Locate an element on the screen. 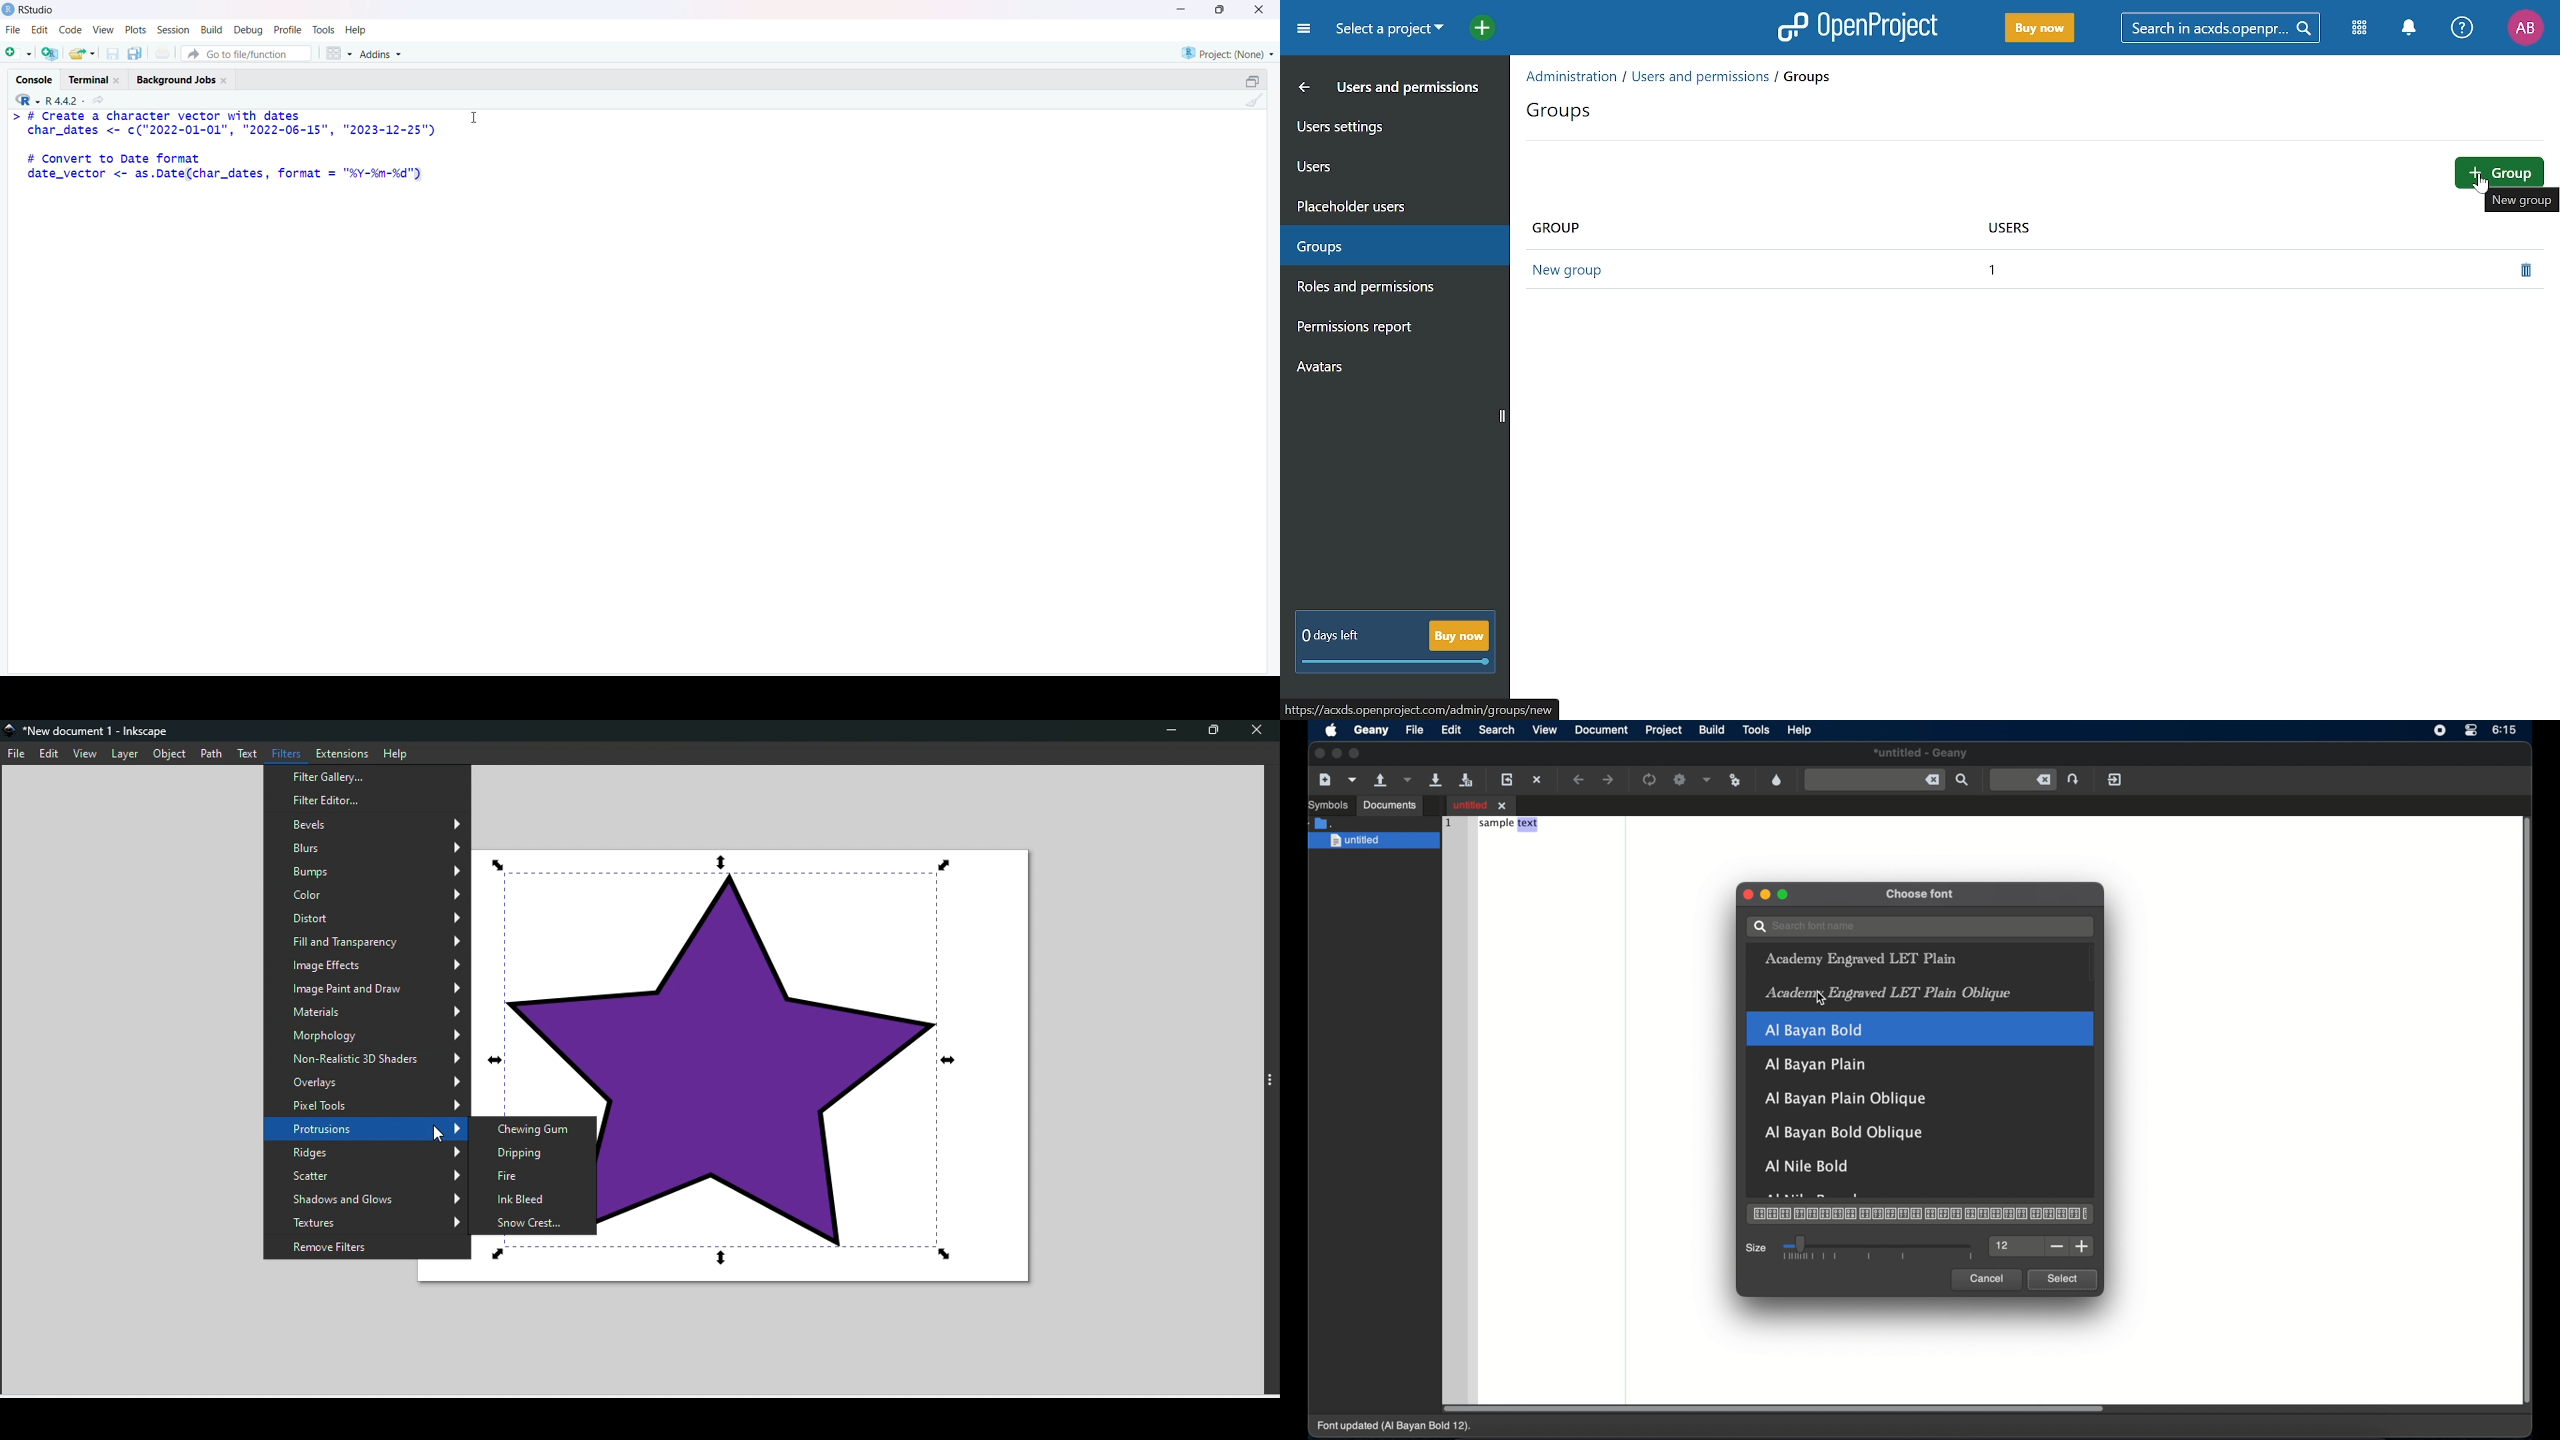  Print the current file is located at coordinates (167, 52).